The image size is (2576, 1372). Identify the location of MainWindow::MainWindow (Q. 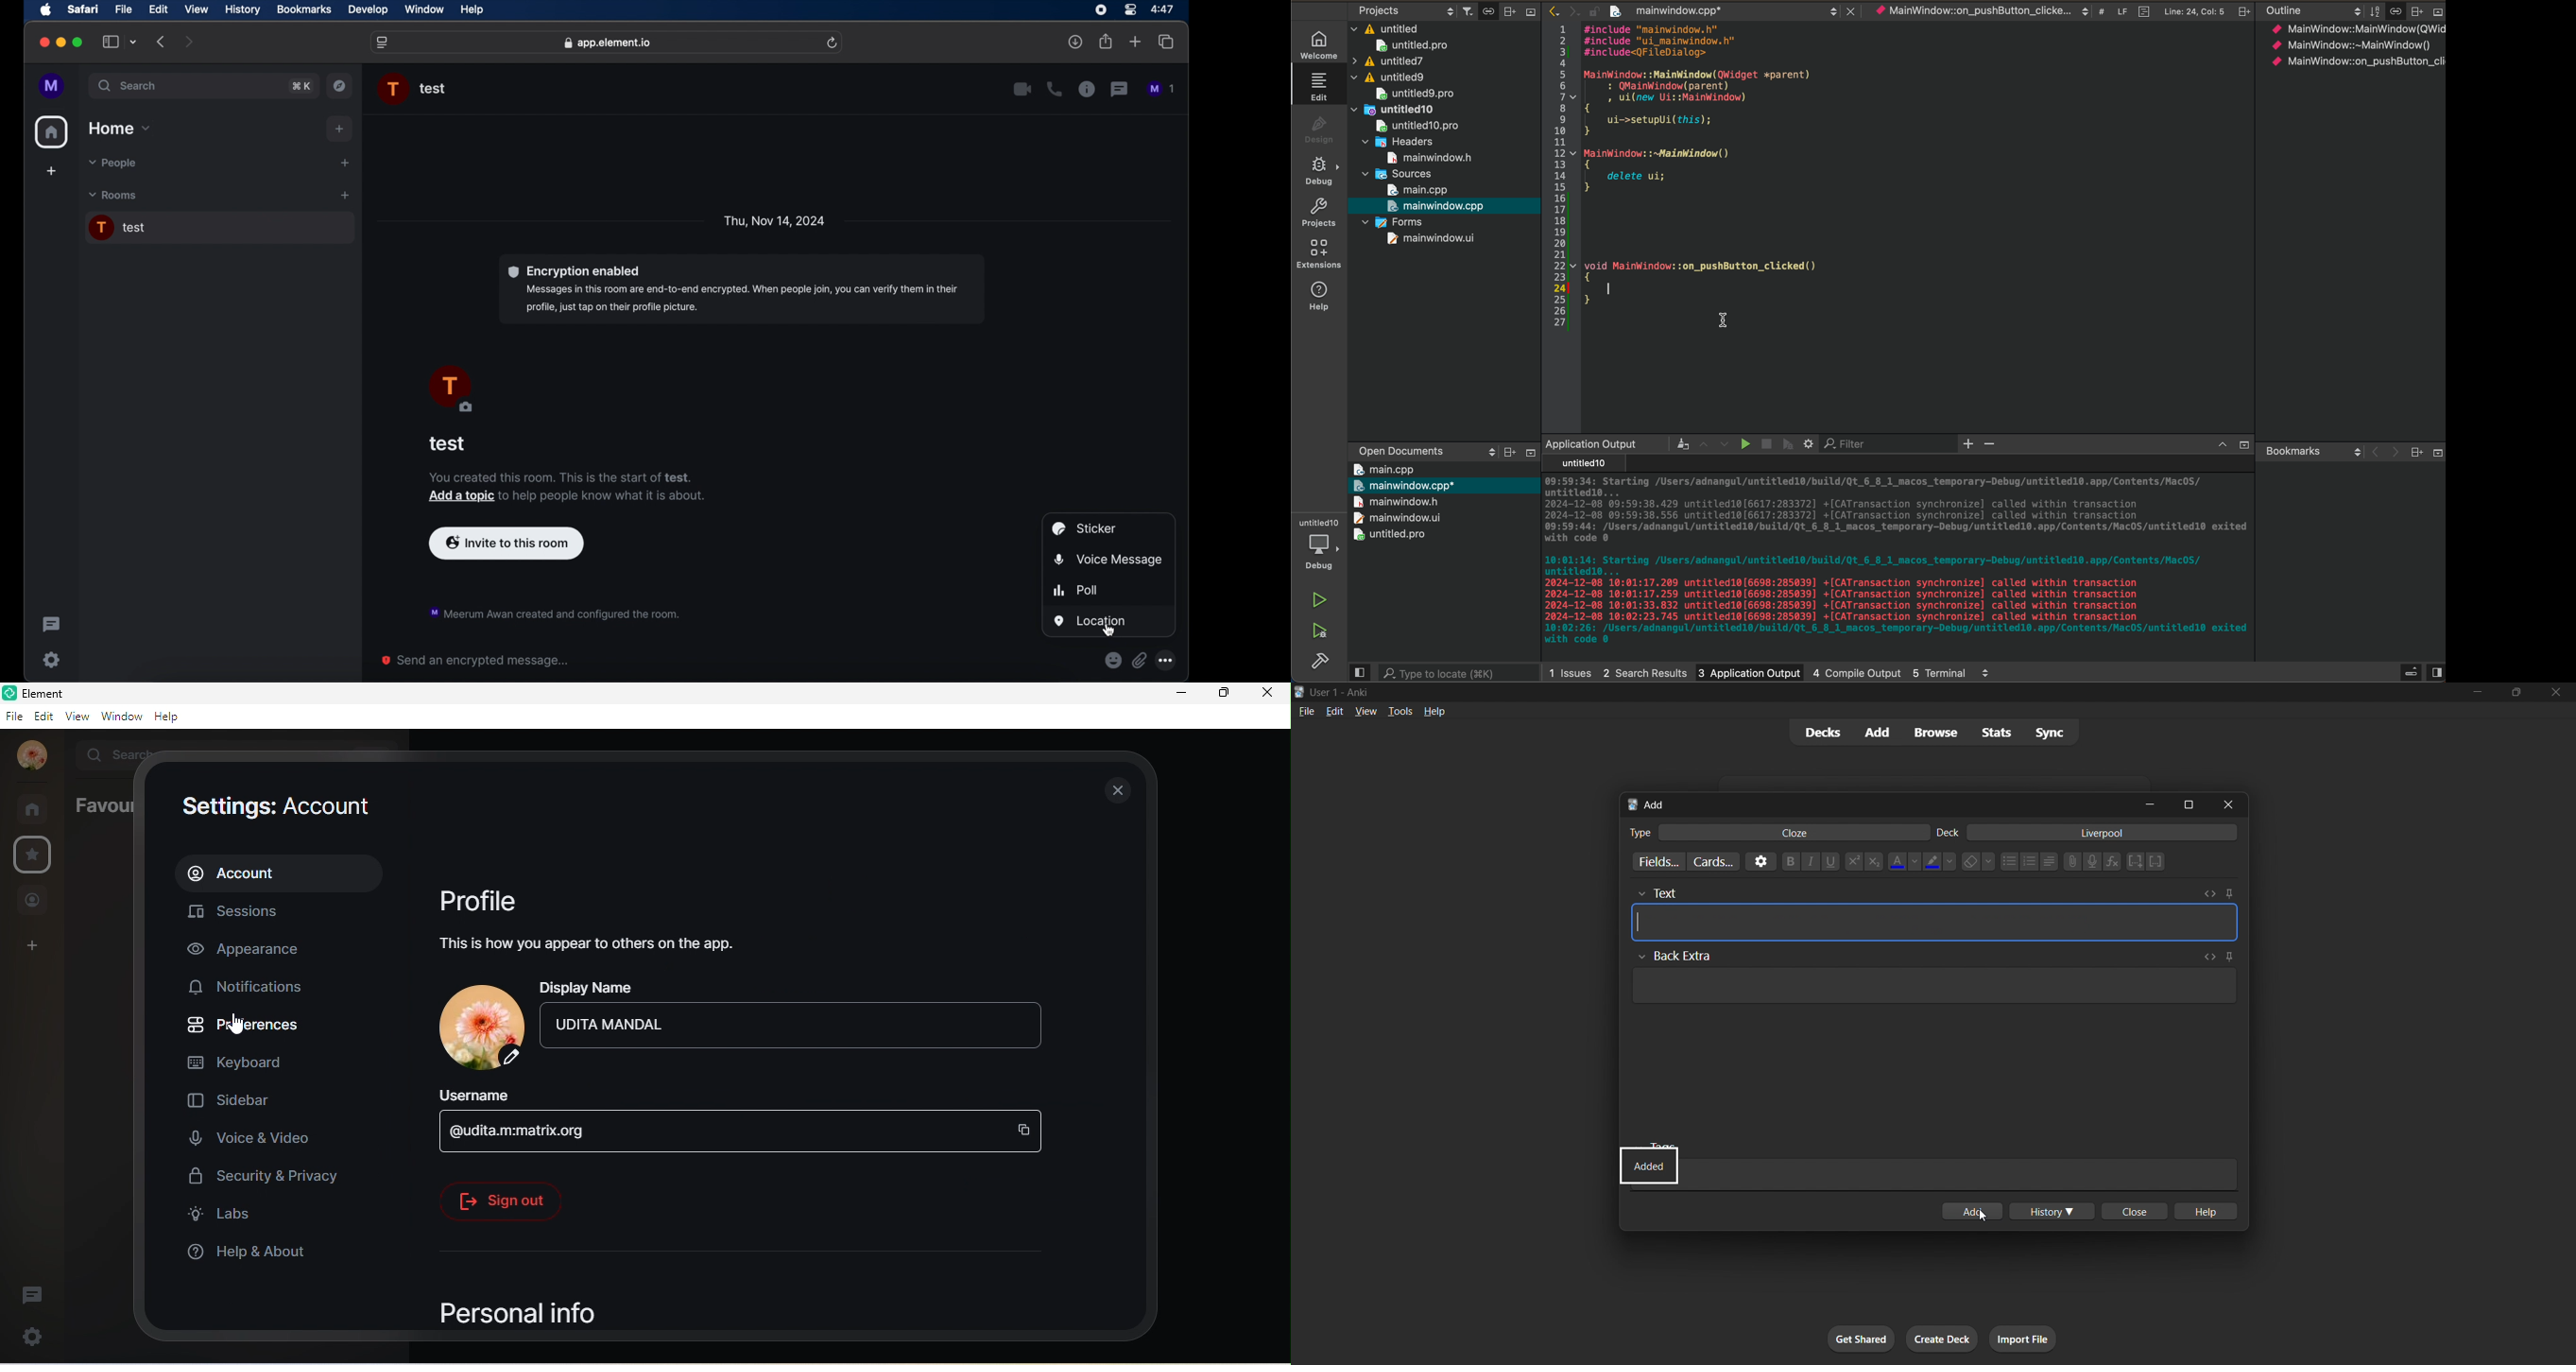
(2348, 28).